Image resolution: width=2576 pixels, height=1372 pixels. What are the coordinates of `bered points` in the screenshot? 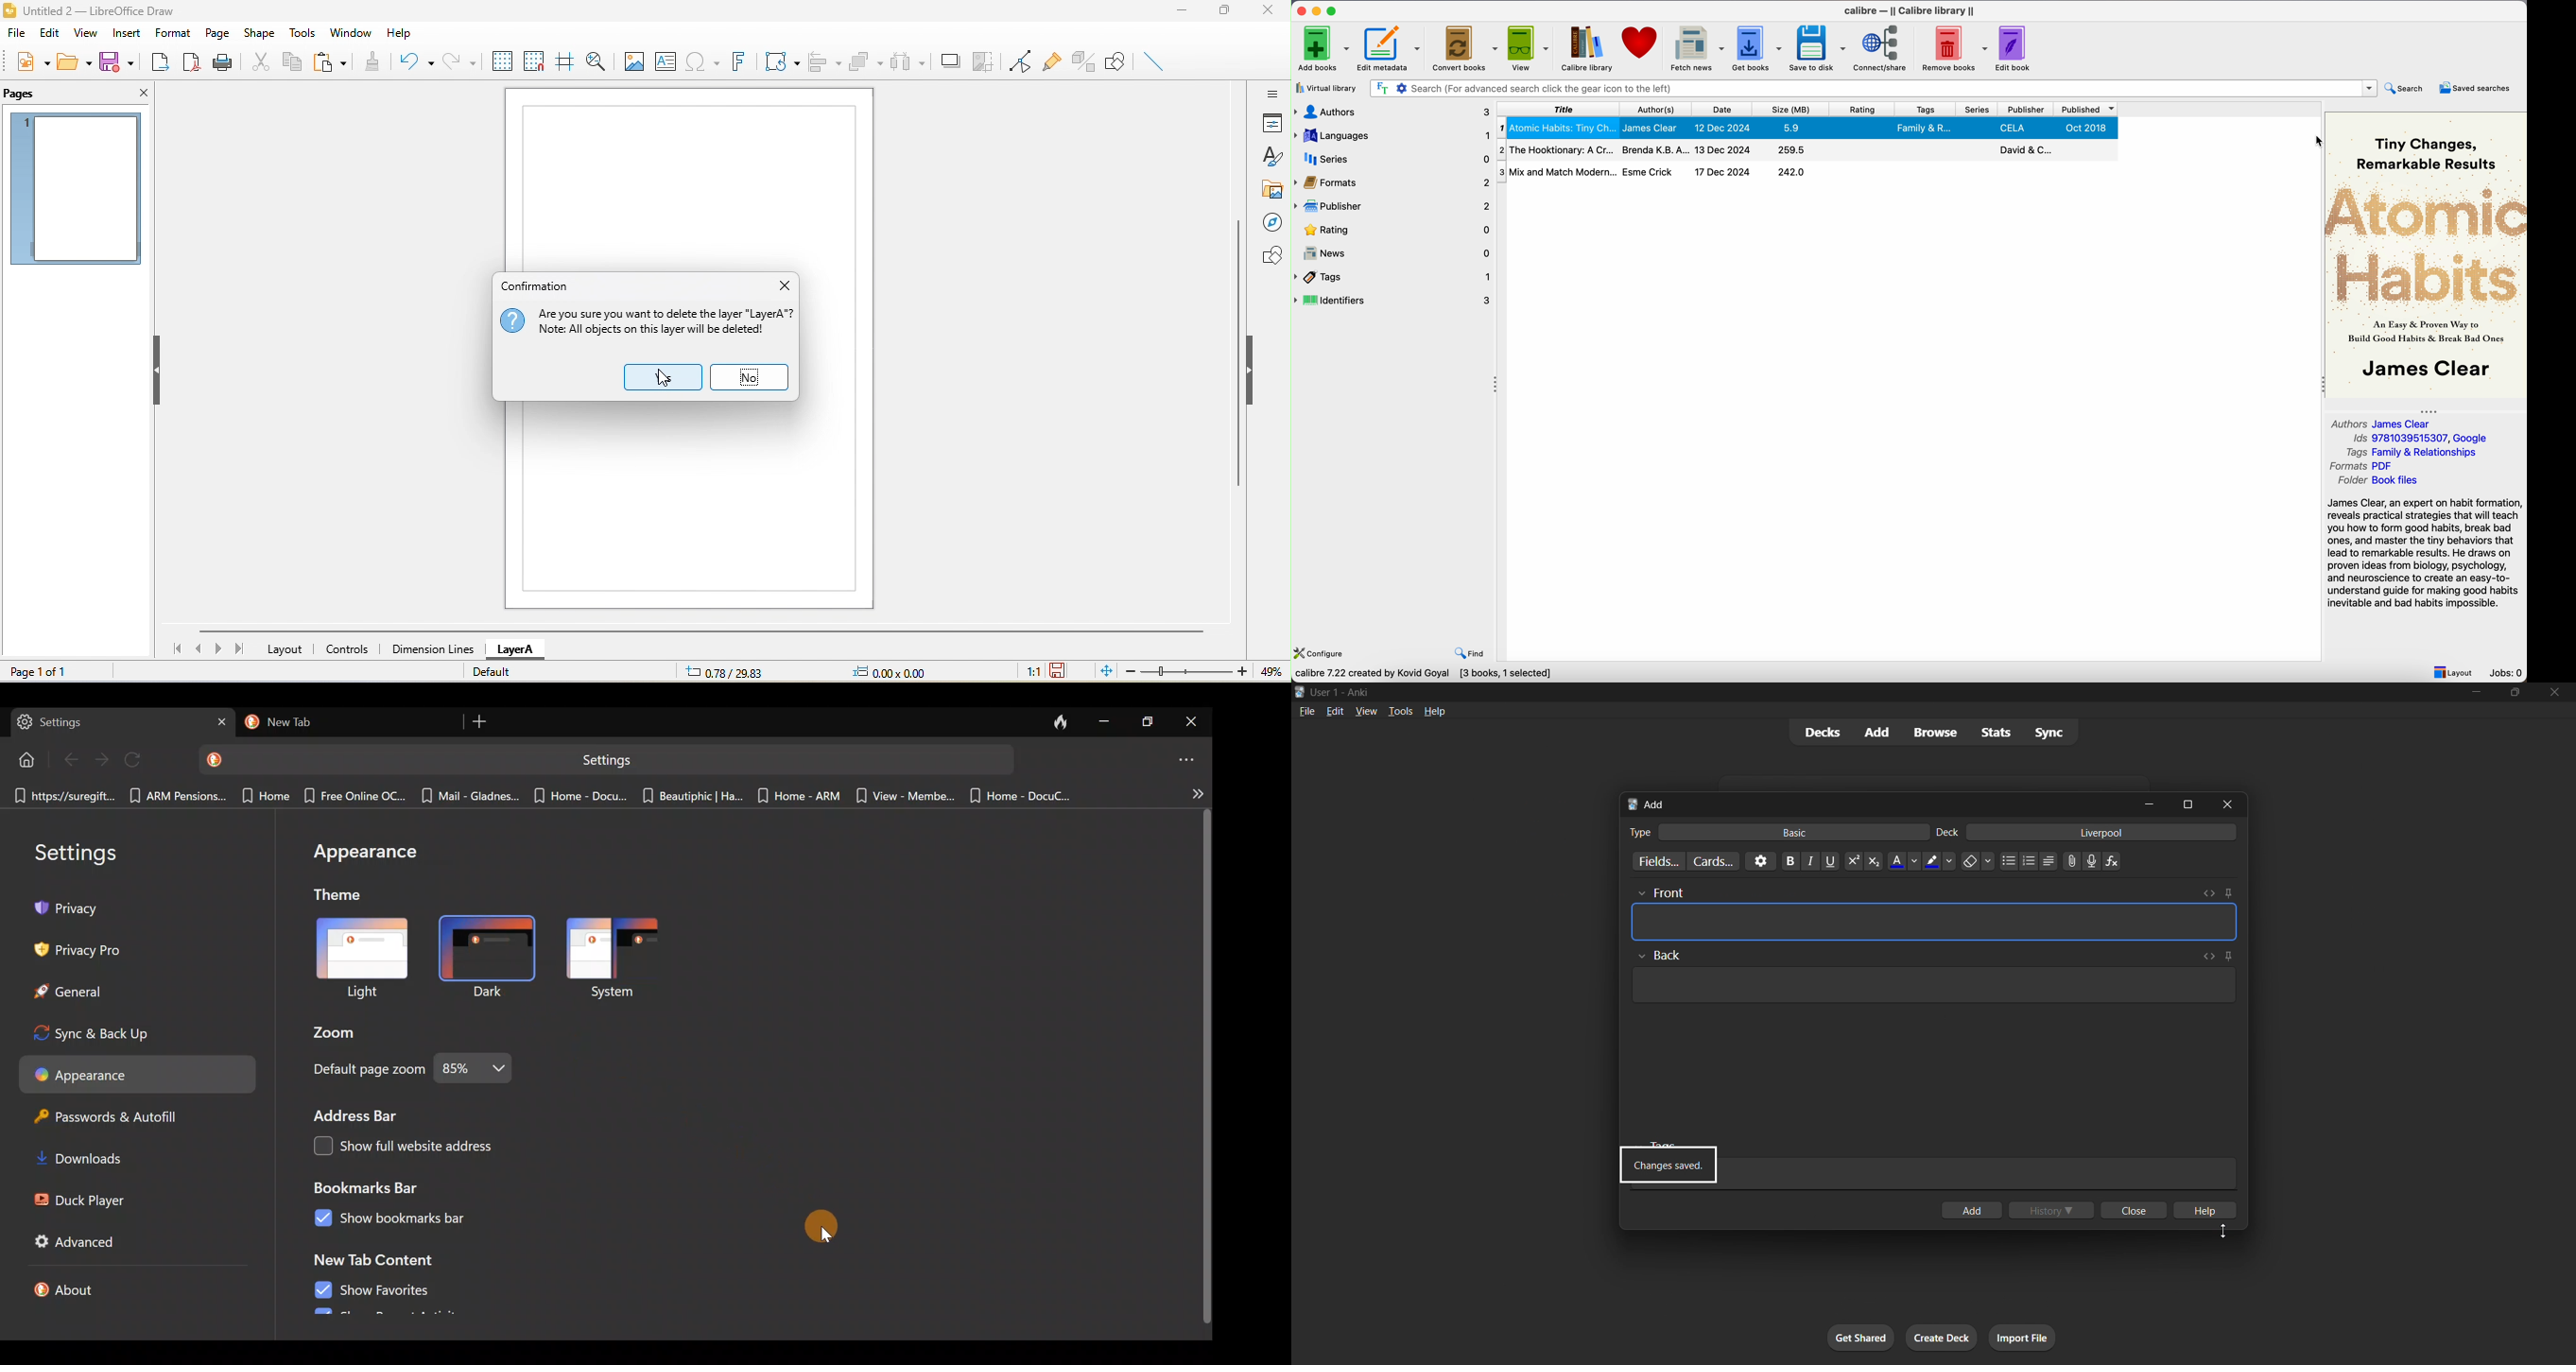 It's located at (2031, 860).